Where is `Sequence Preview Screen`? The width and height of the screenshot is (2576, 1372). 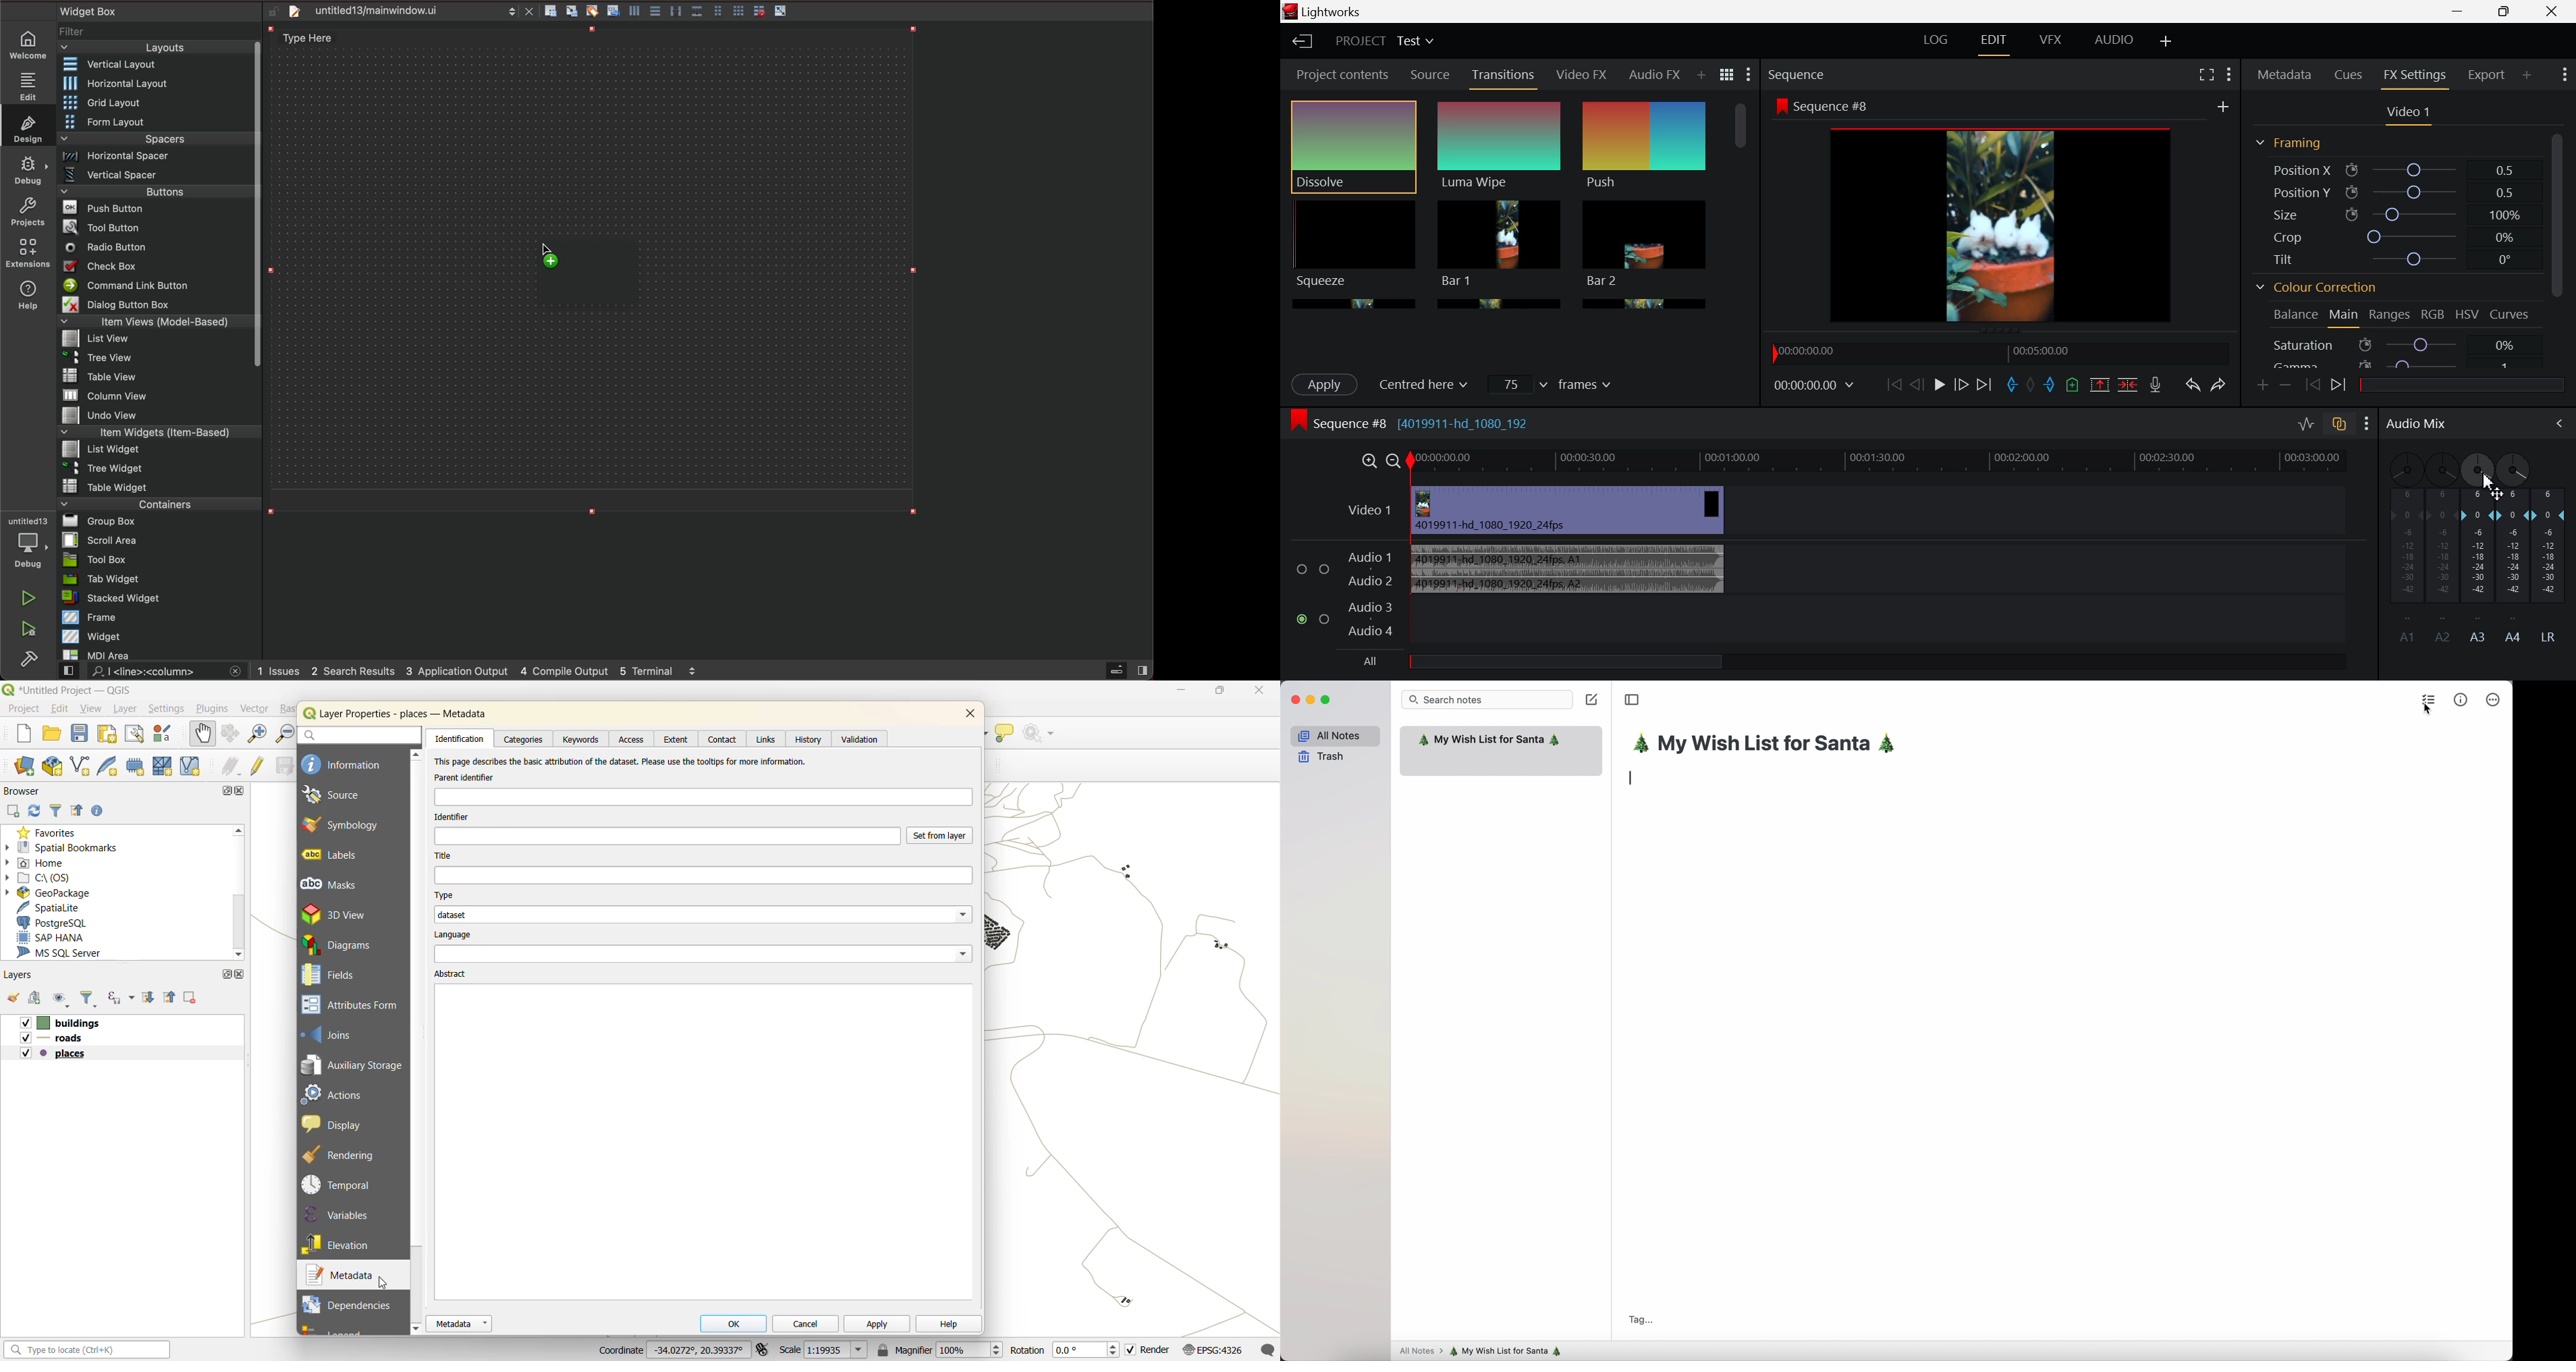
Sequence Preview Screen is located at coordinates (2004, 212).